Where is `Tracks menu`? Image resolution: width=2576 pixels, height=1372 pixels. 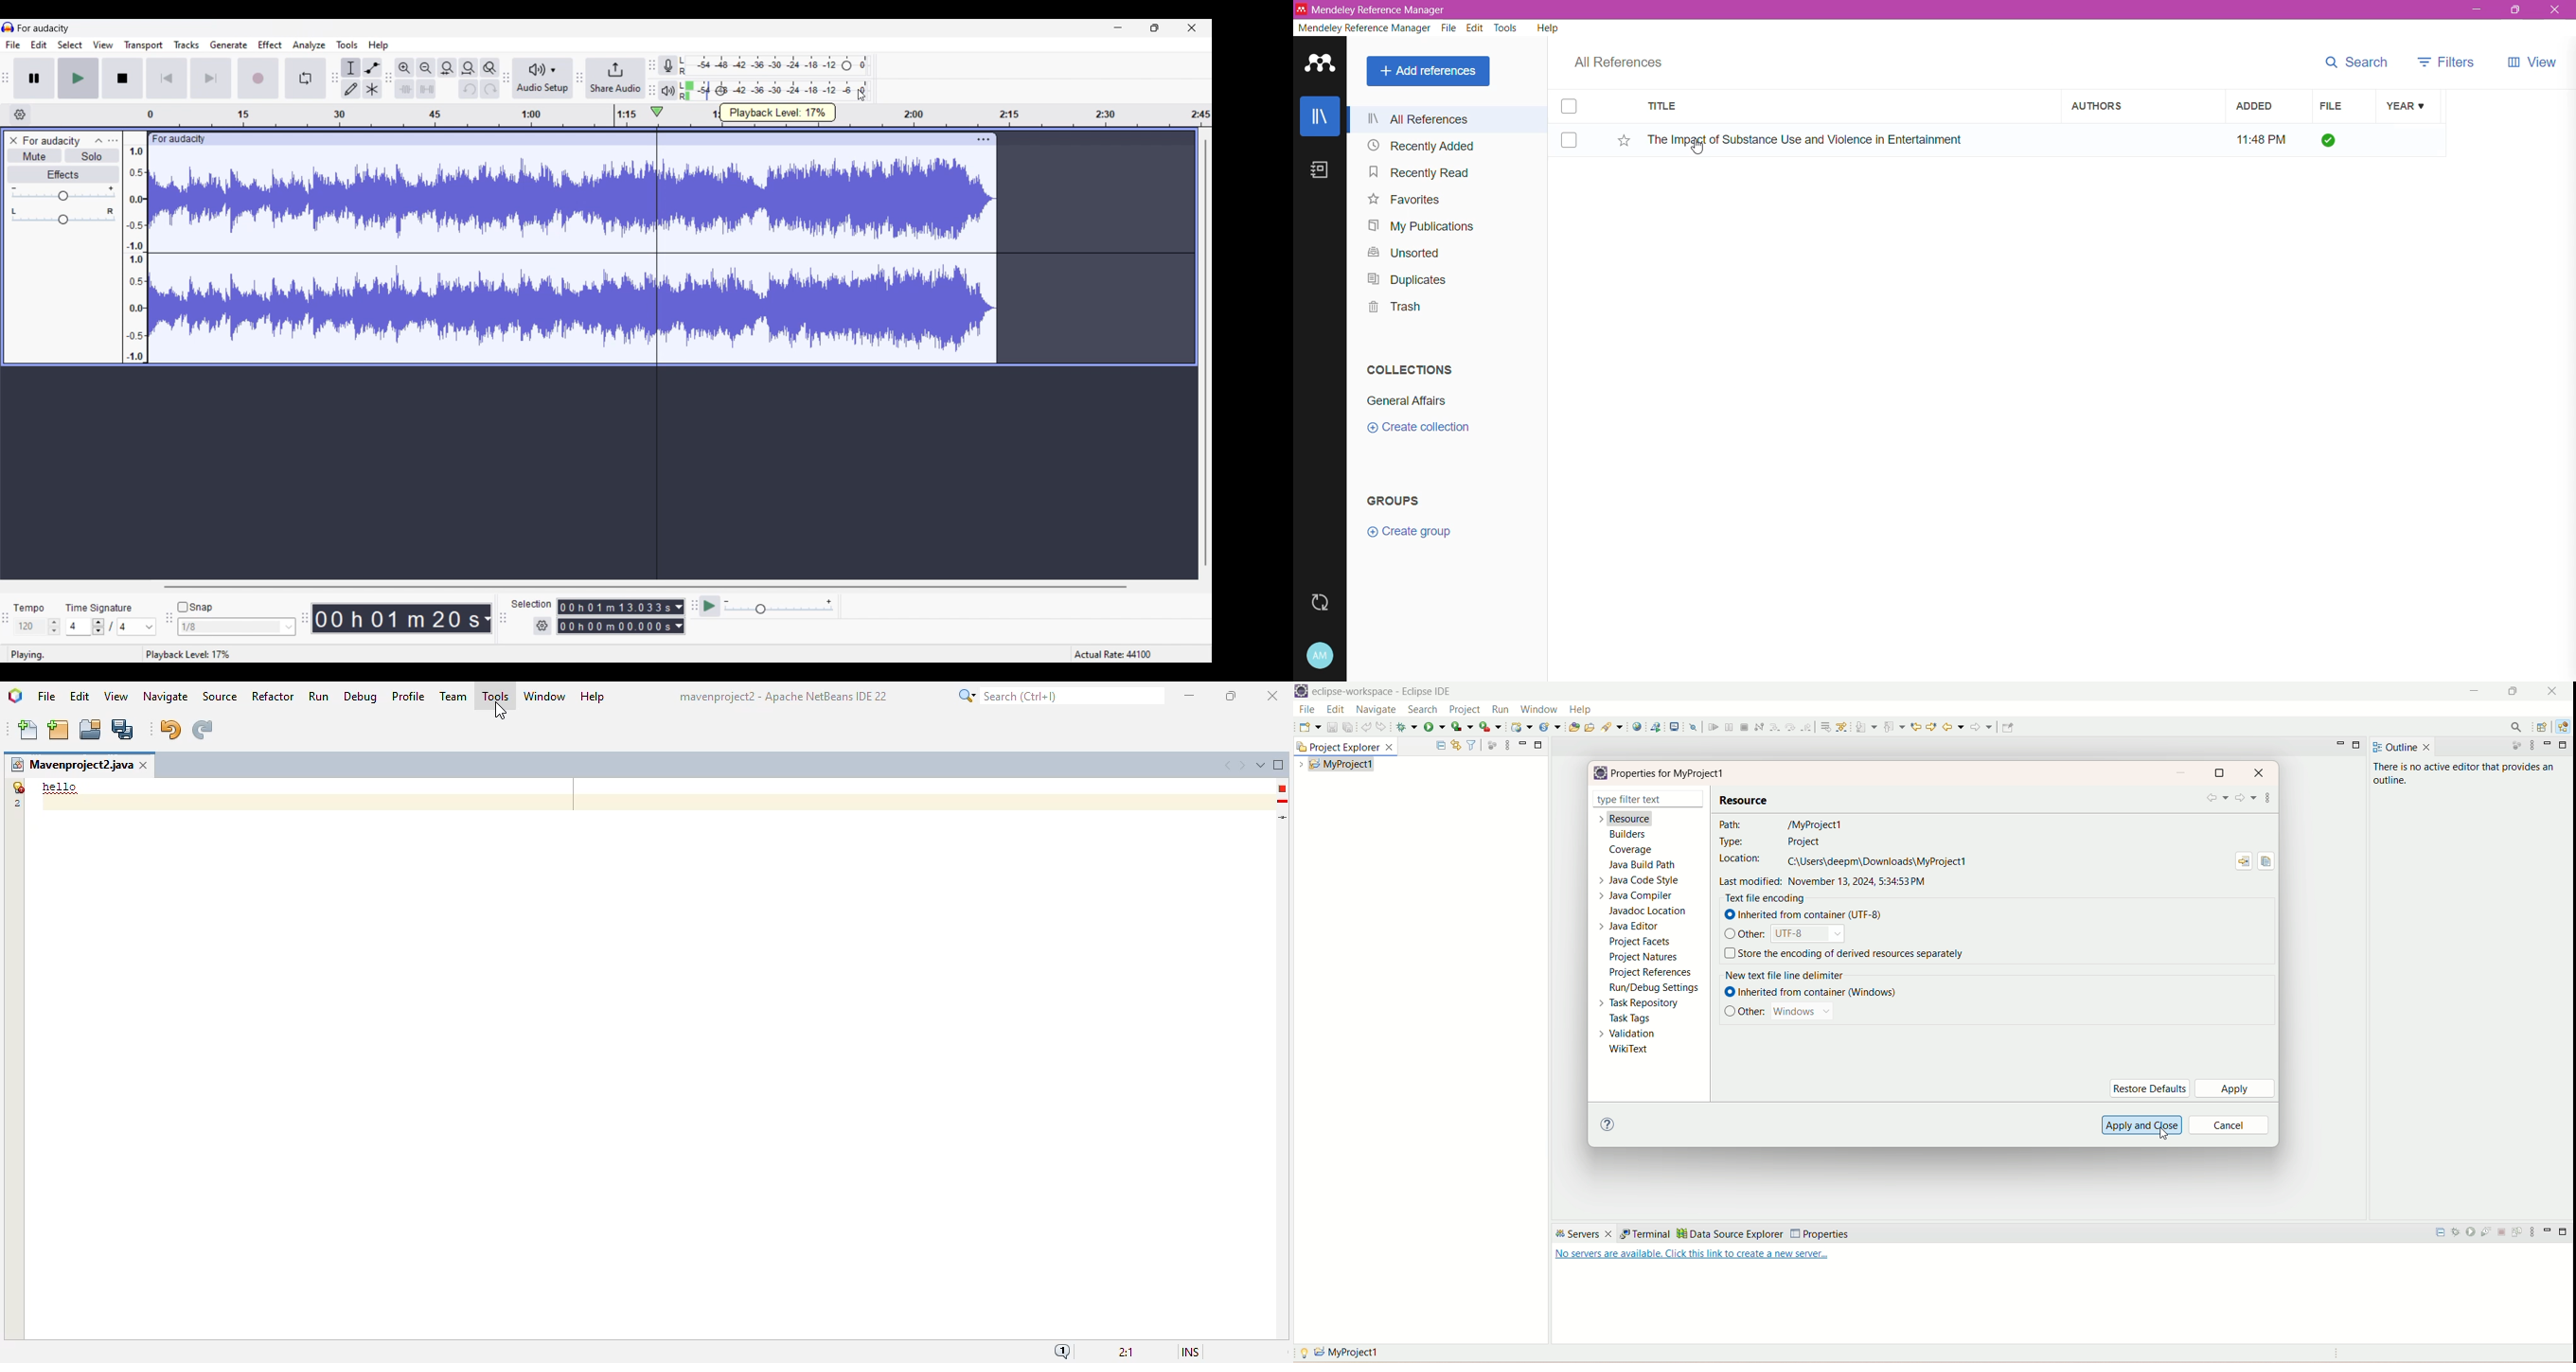
Tracks menu is located at coordinates (187, 44).